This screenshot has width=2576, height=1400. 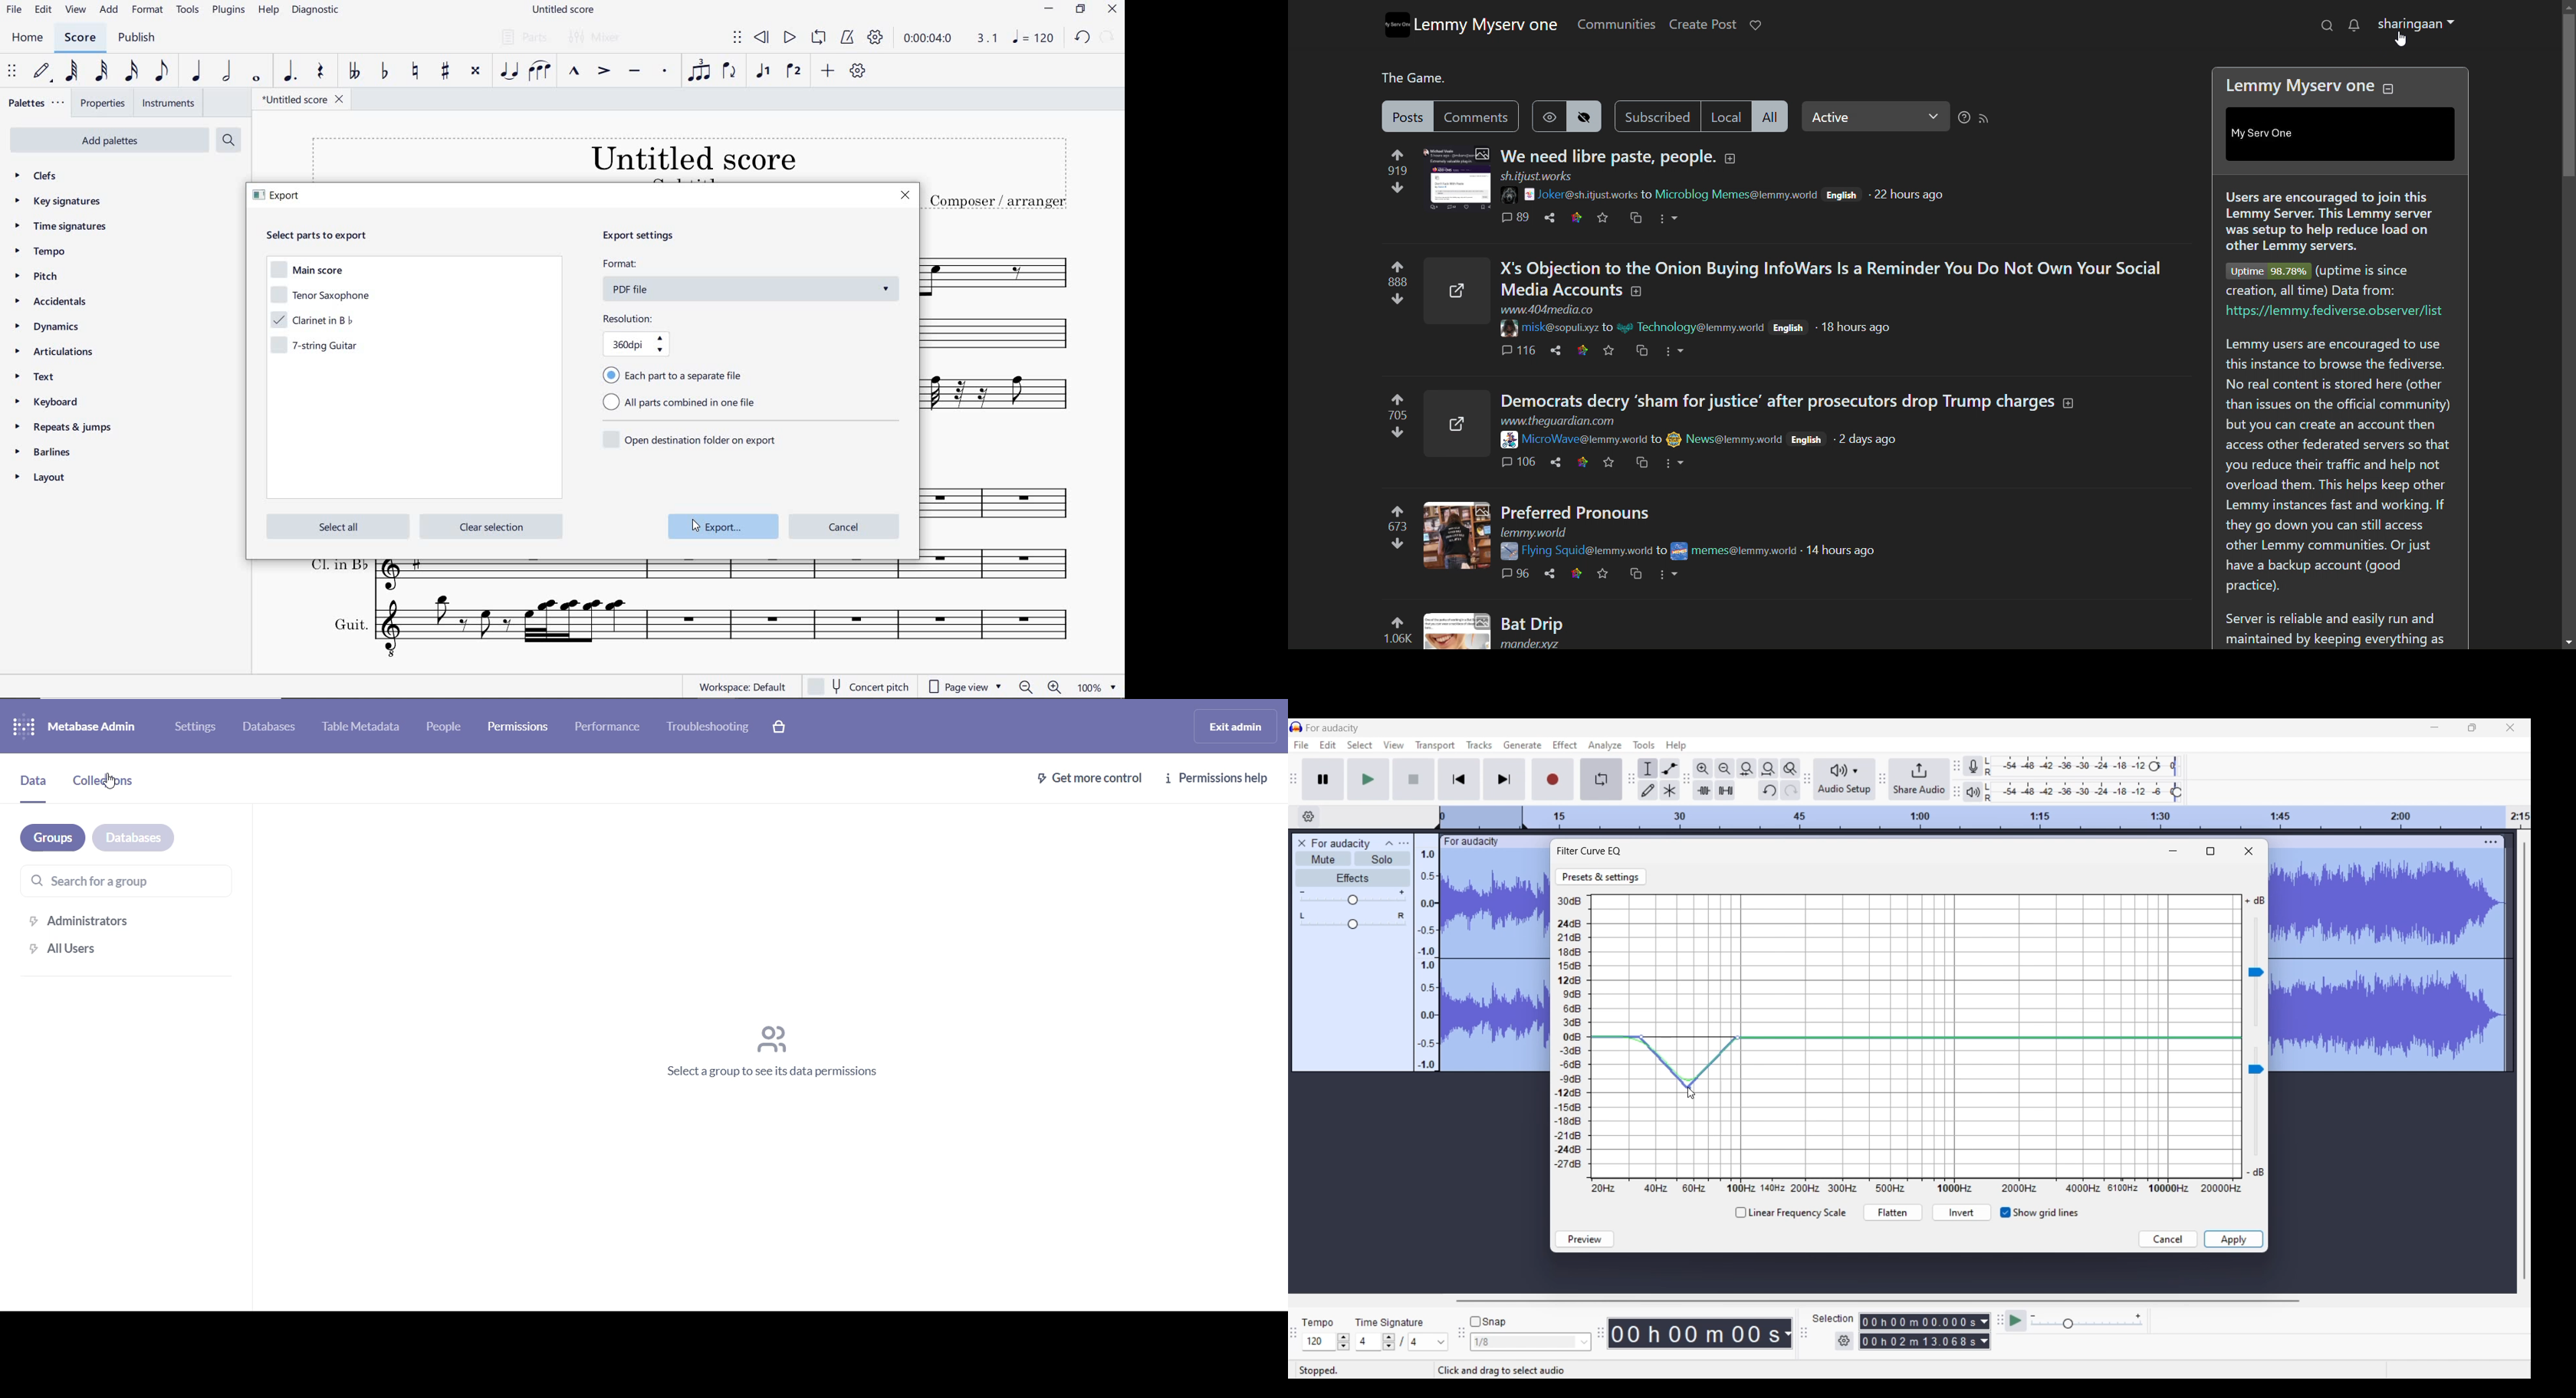 What do you see at coordinates (1849, 552) in the screenshot?
I see `time of posting` at bounding box center [1849, 552].